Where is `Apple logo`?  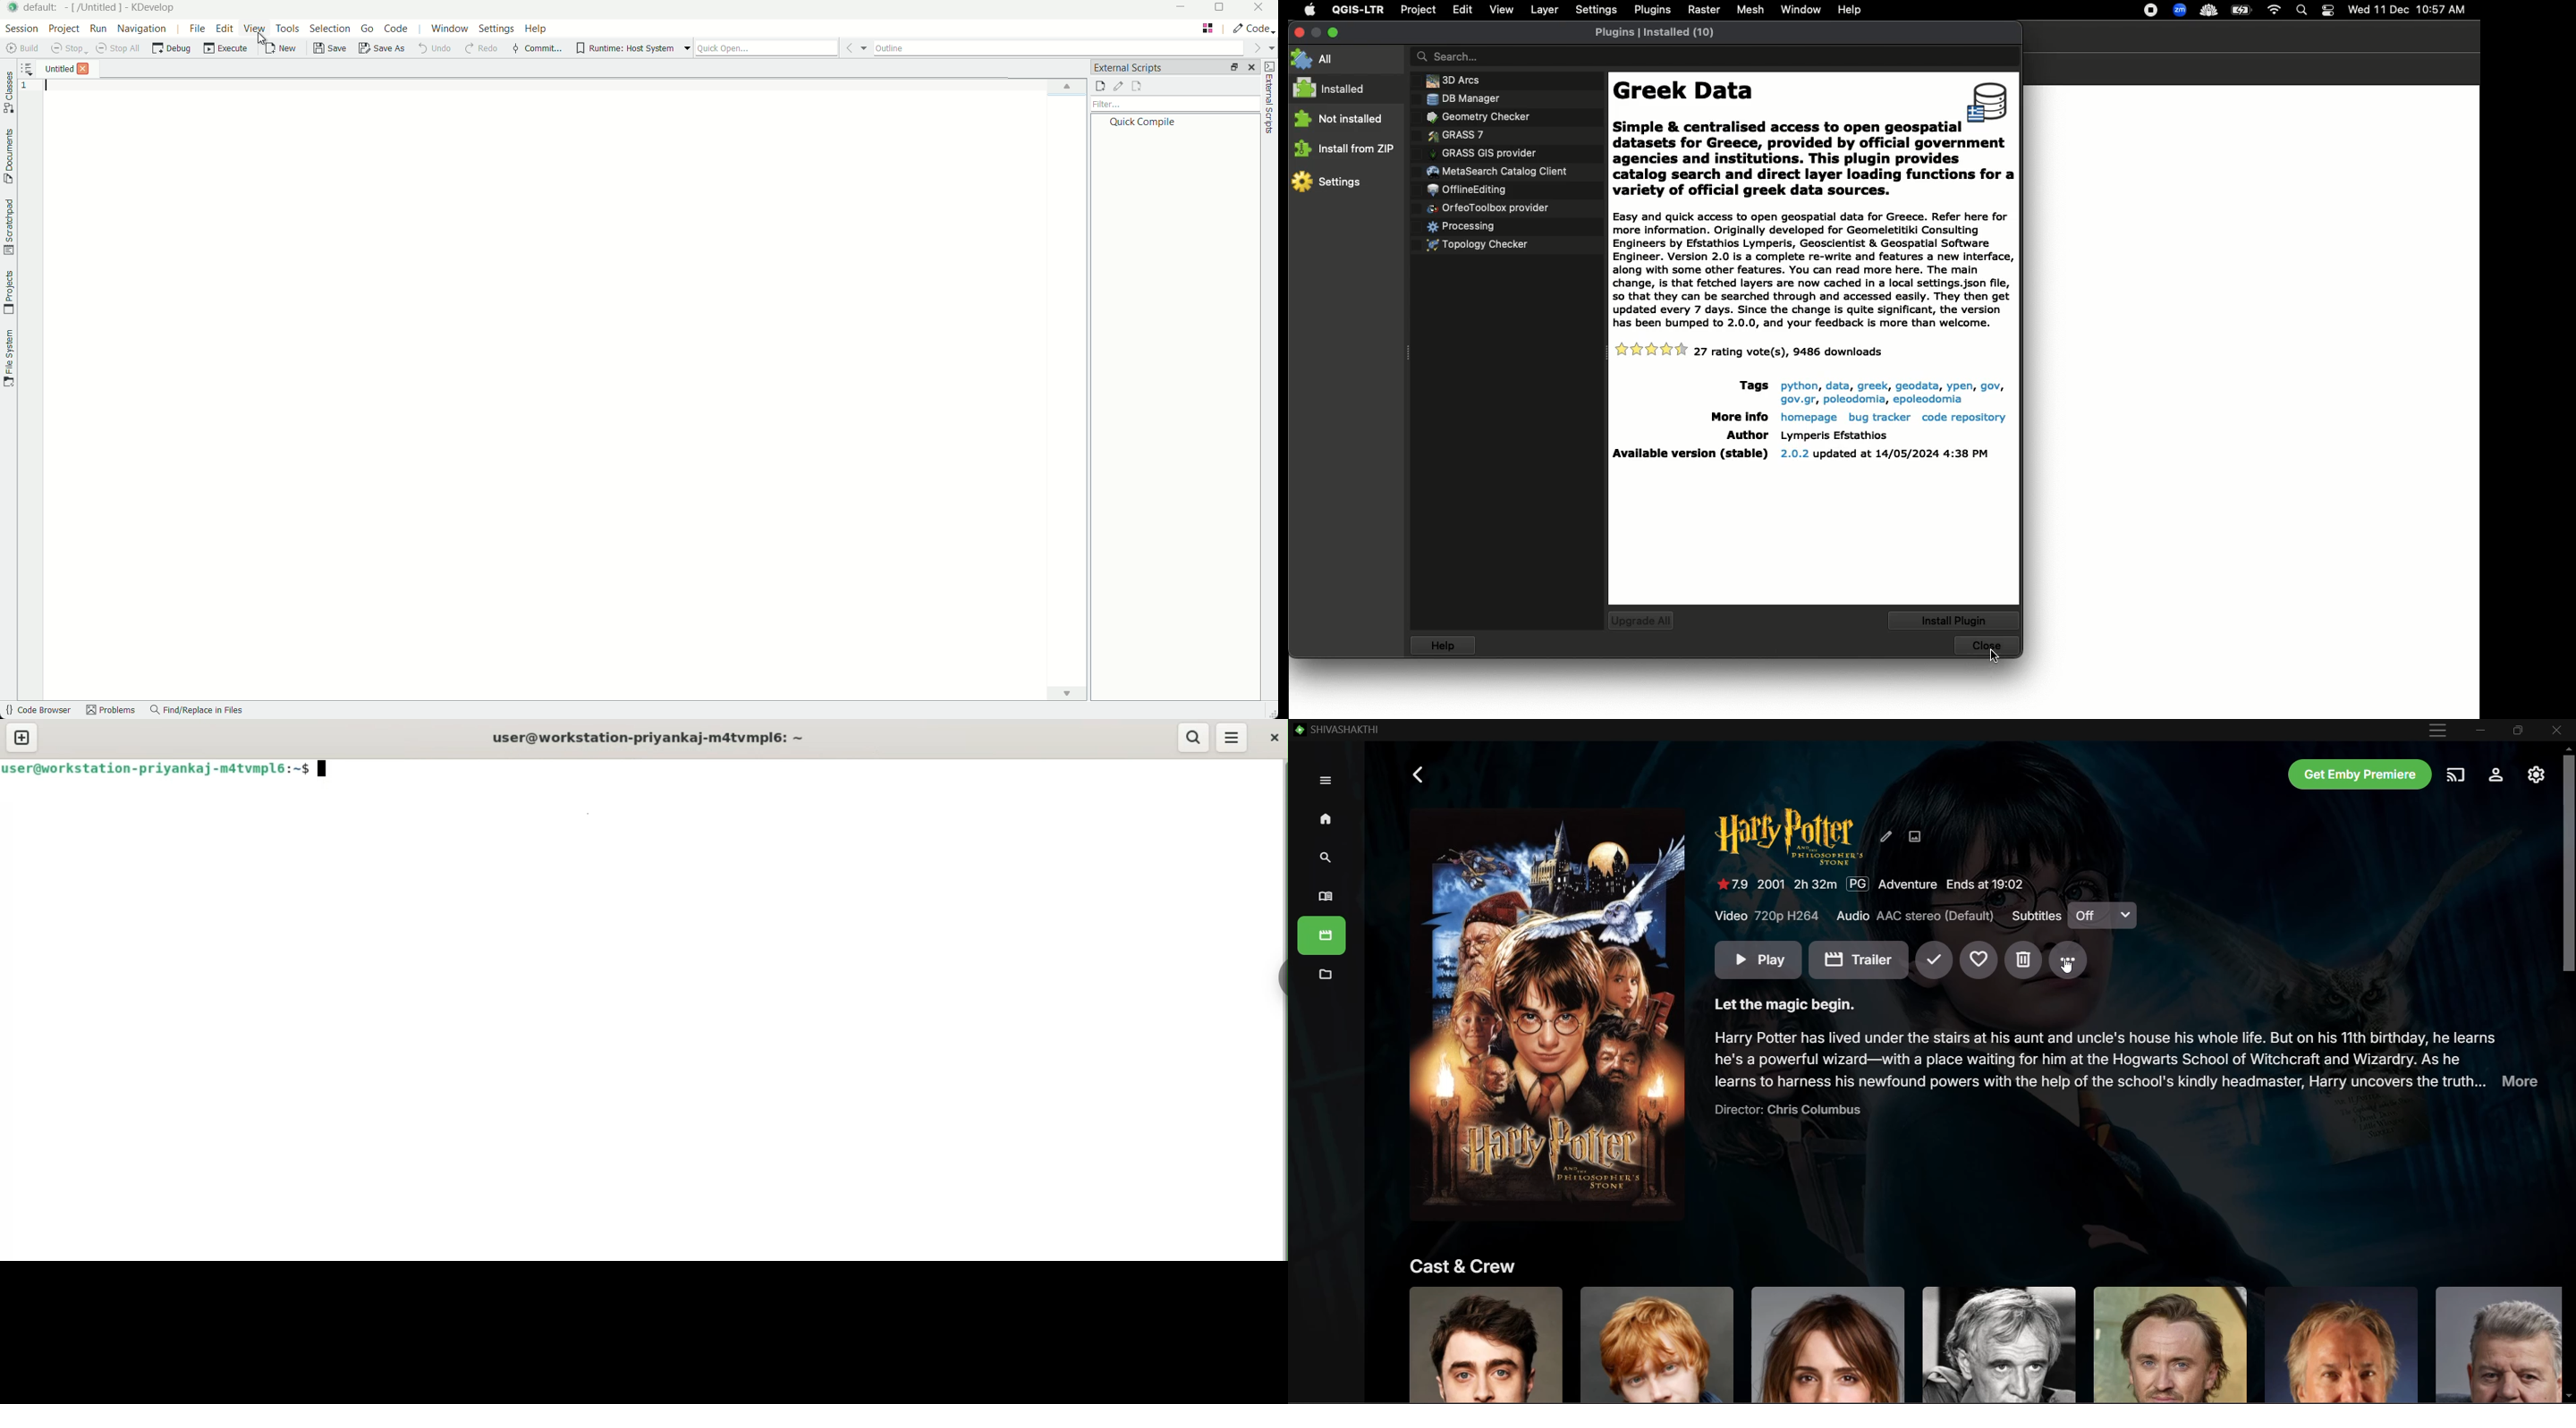 Apple logo is located at coordinates (1310, 11).